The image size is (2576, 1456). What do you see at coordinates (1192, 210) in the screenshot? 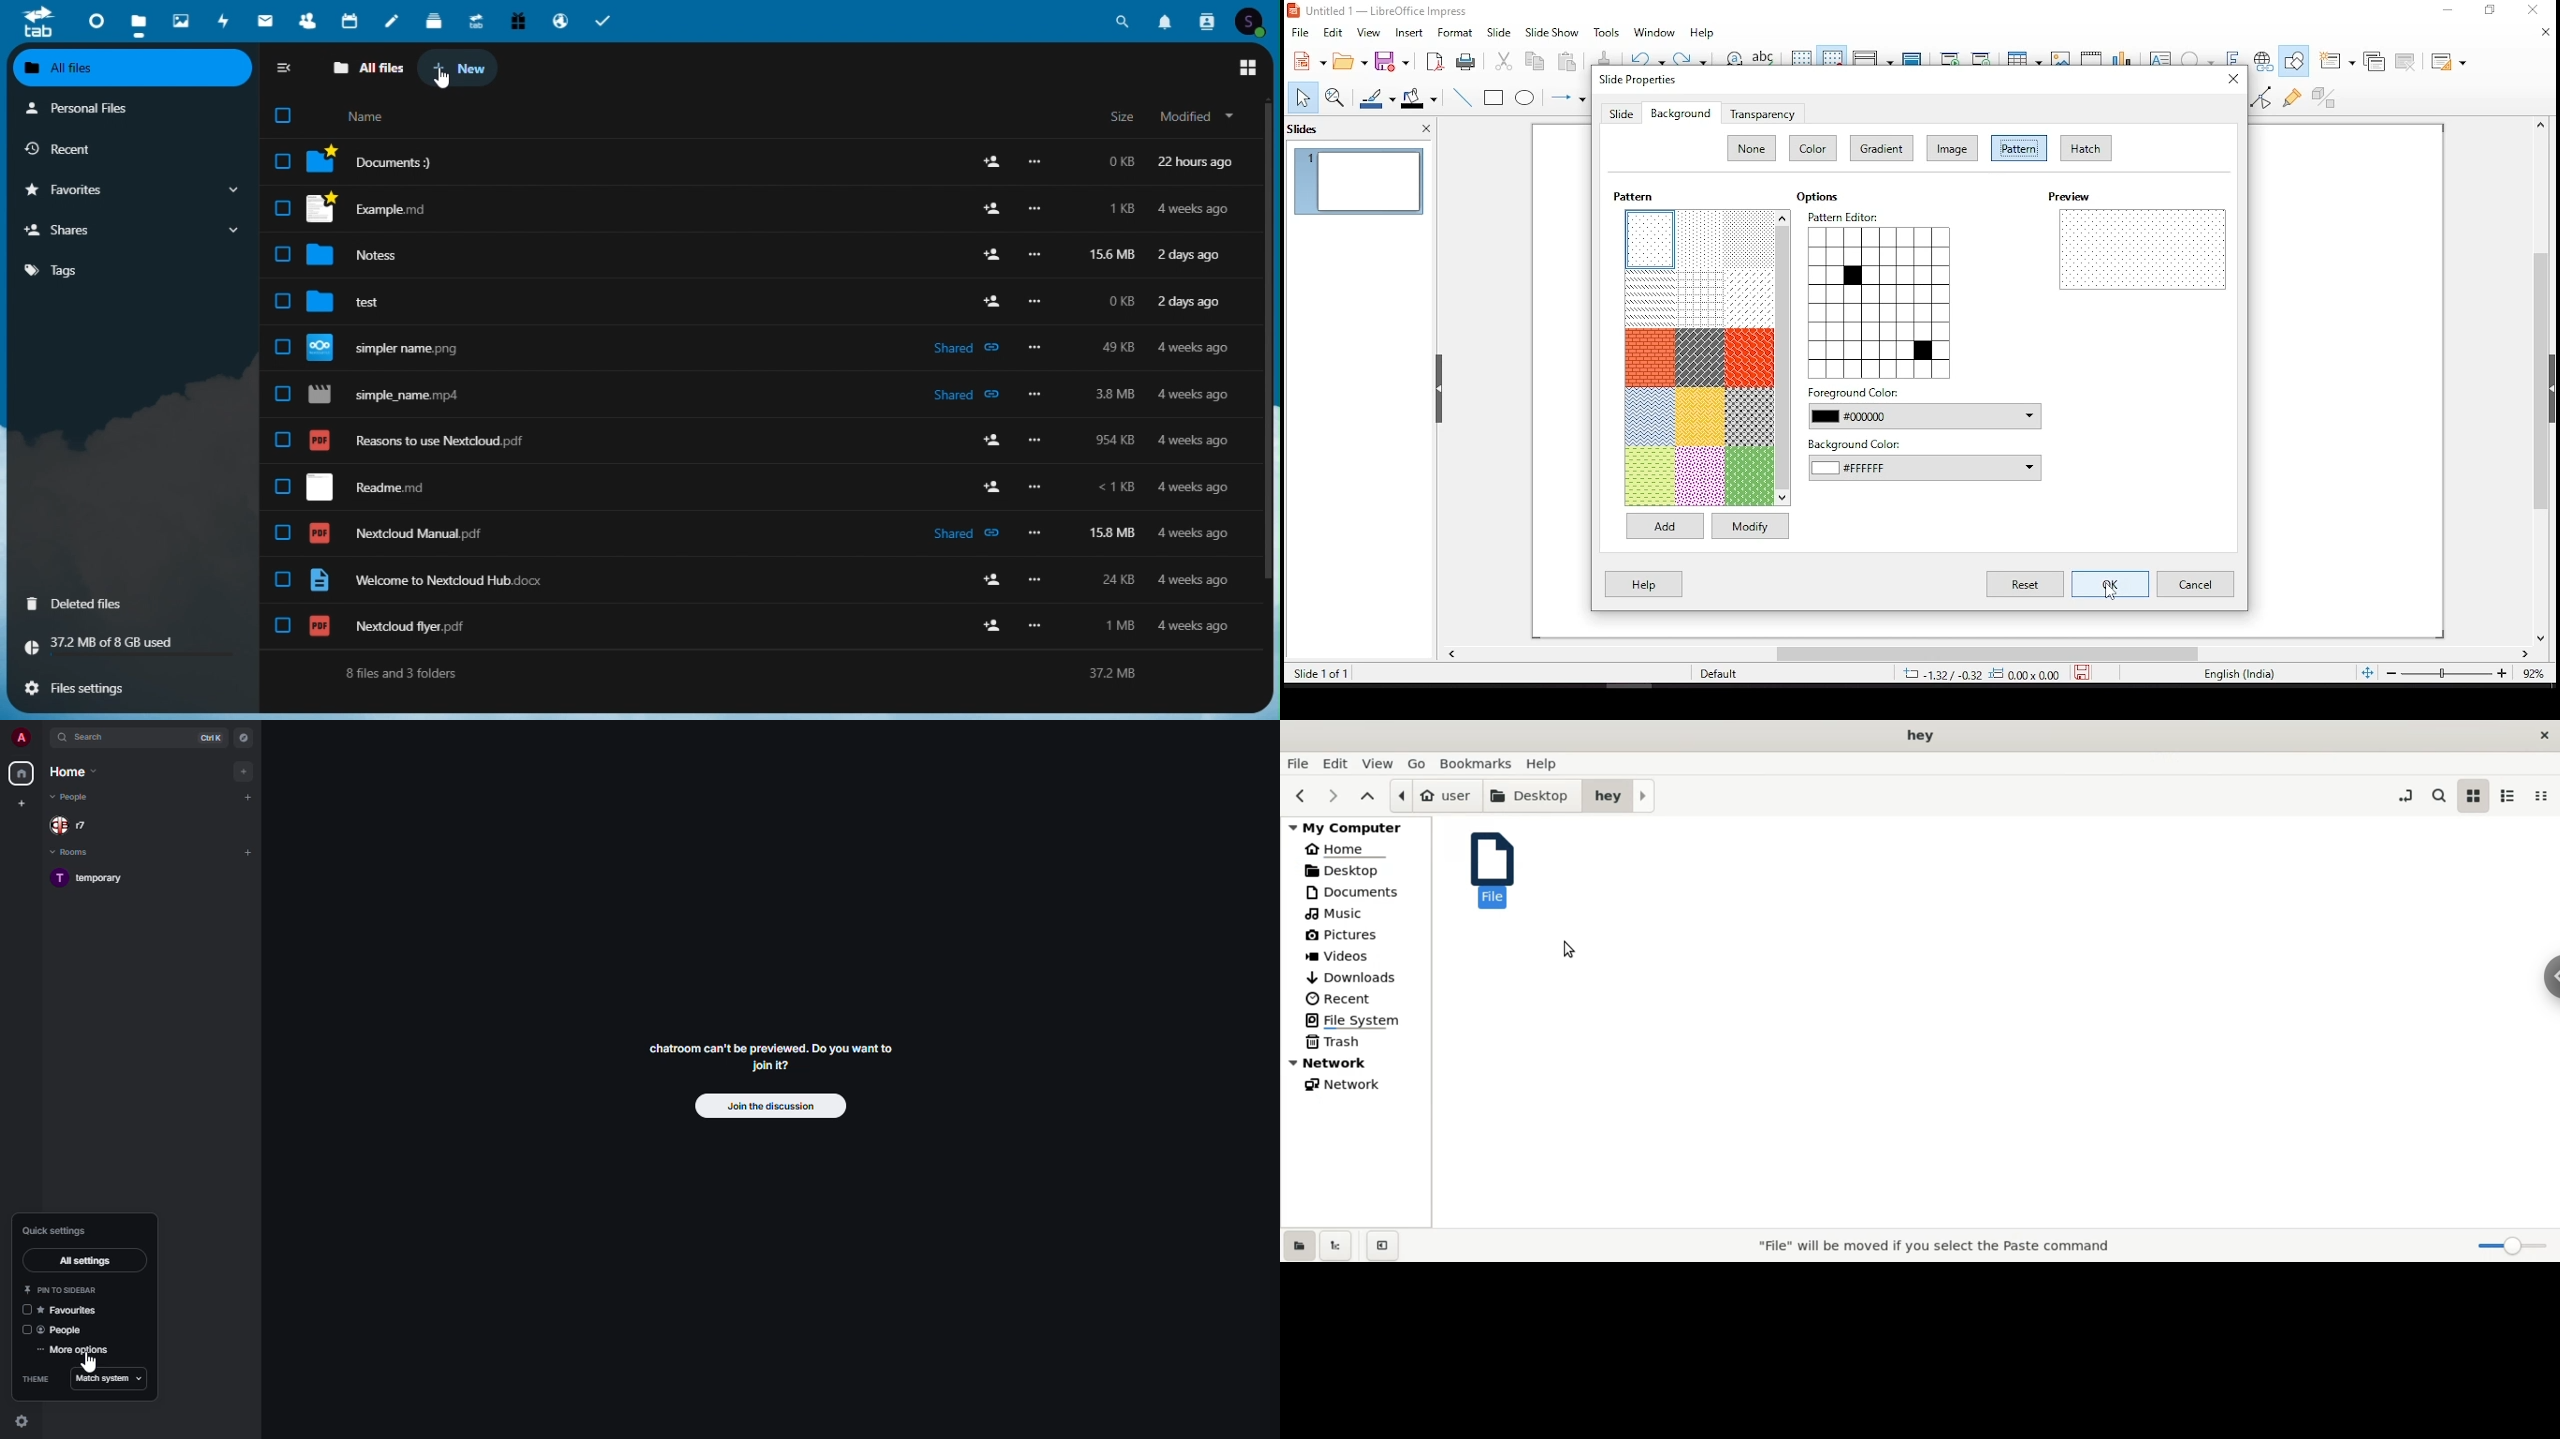
I see `4 weeks ago` at bounding box center [1192, 210].